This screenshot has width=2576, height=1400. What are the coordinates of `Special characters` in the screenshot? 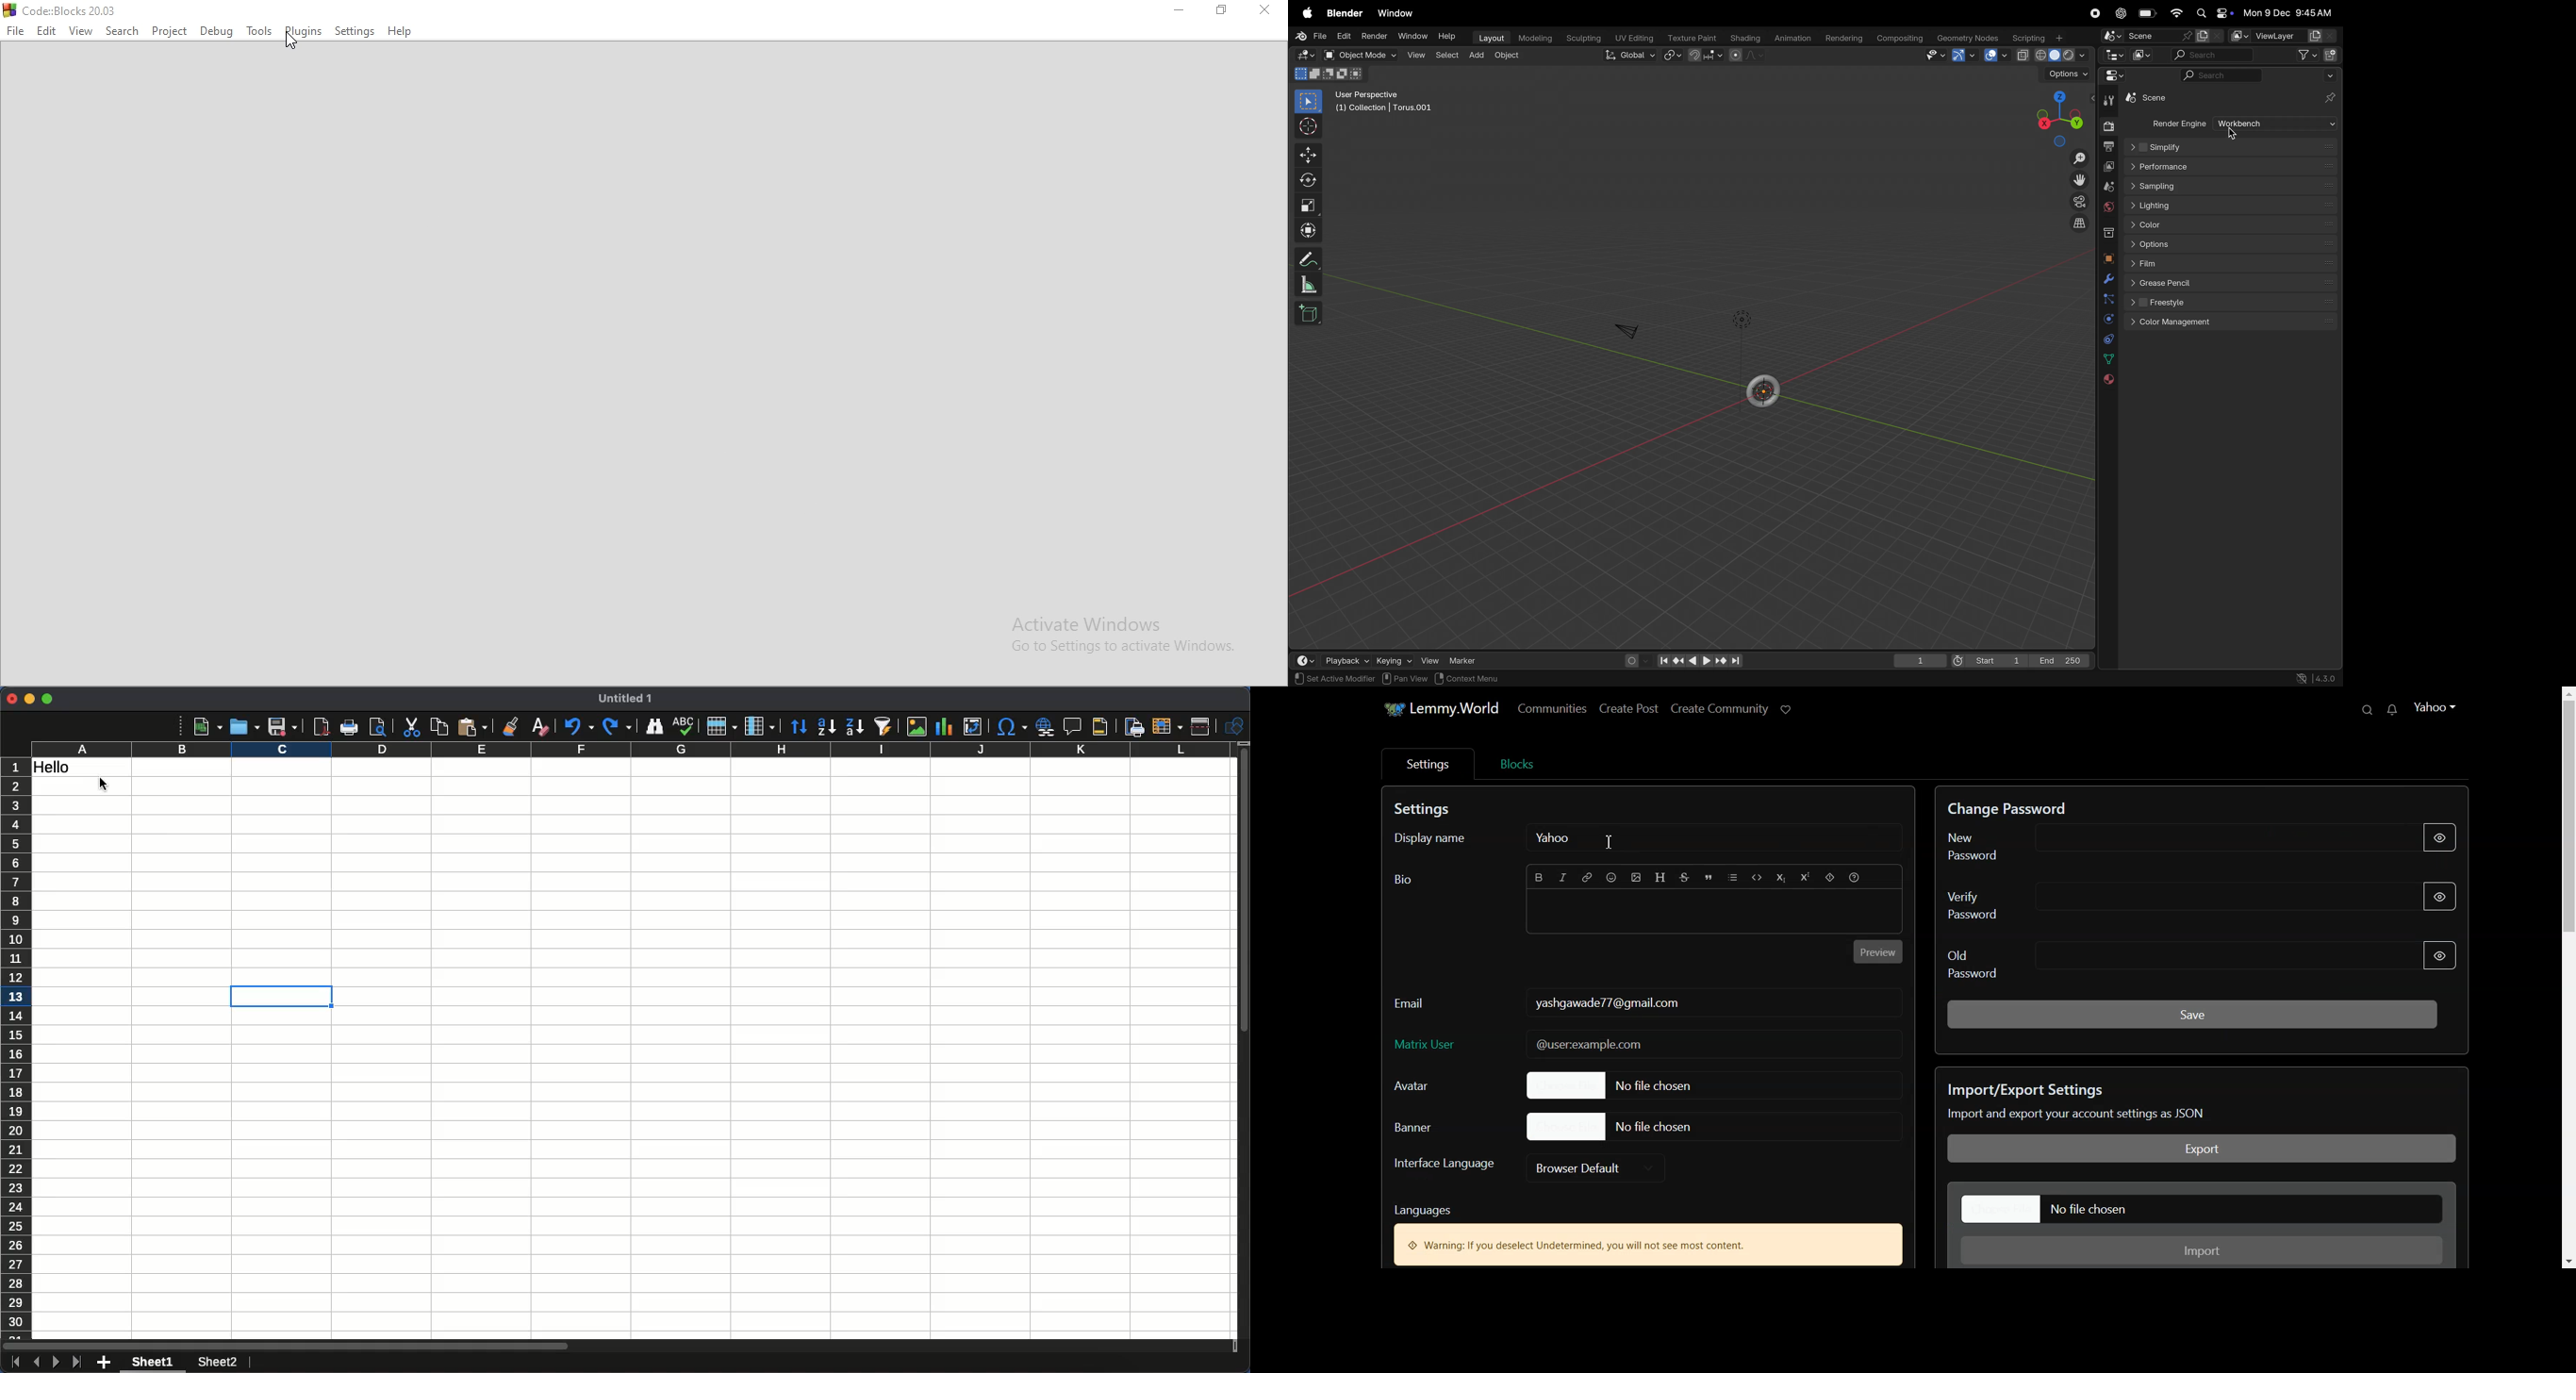 It's located at (1011, 726).